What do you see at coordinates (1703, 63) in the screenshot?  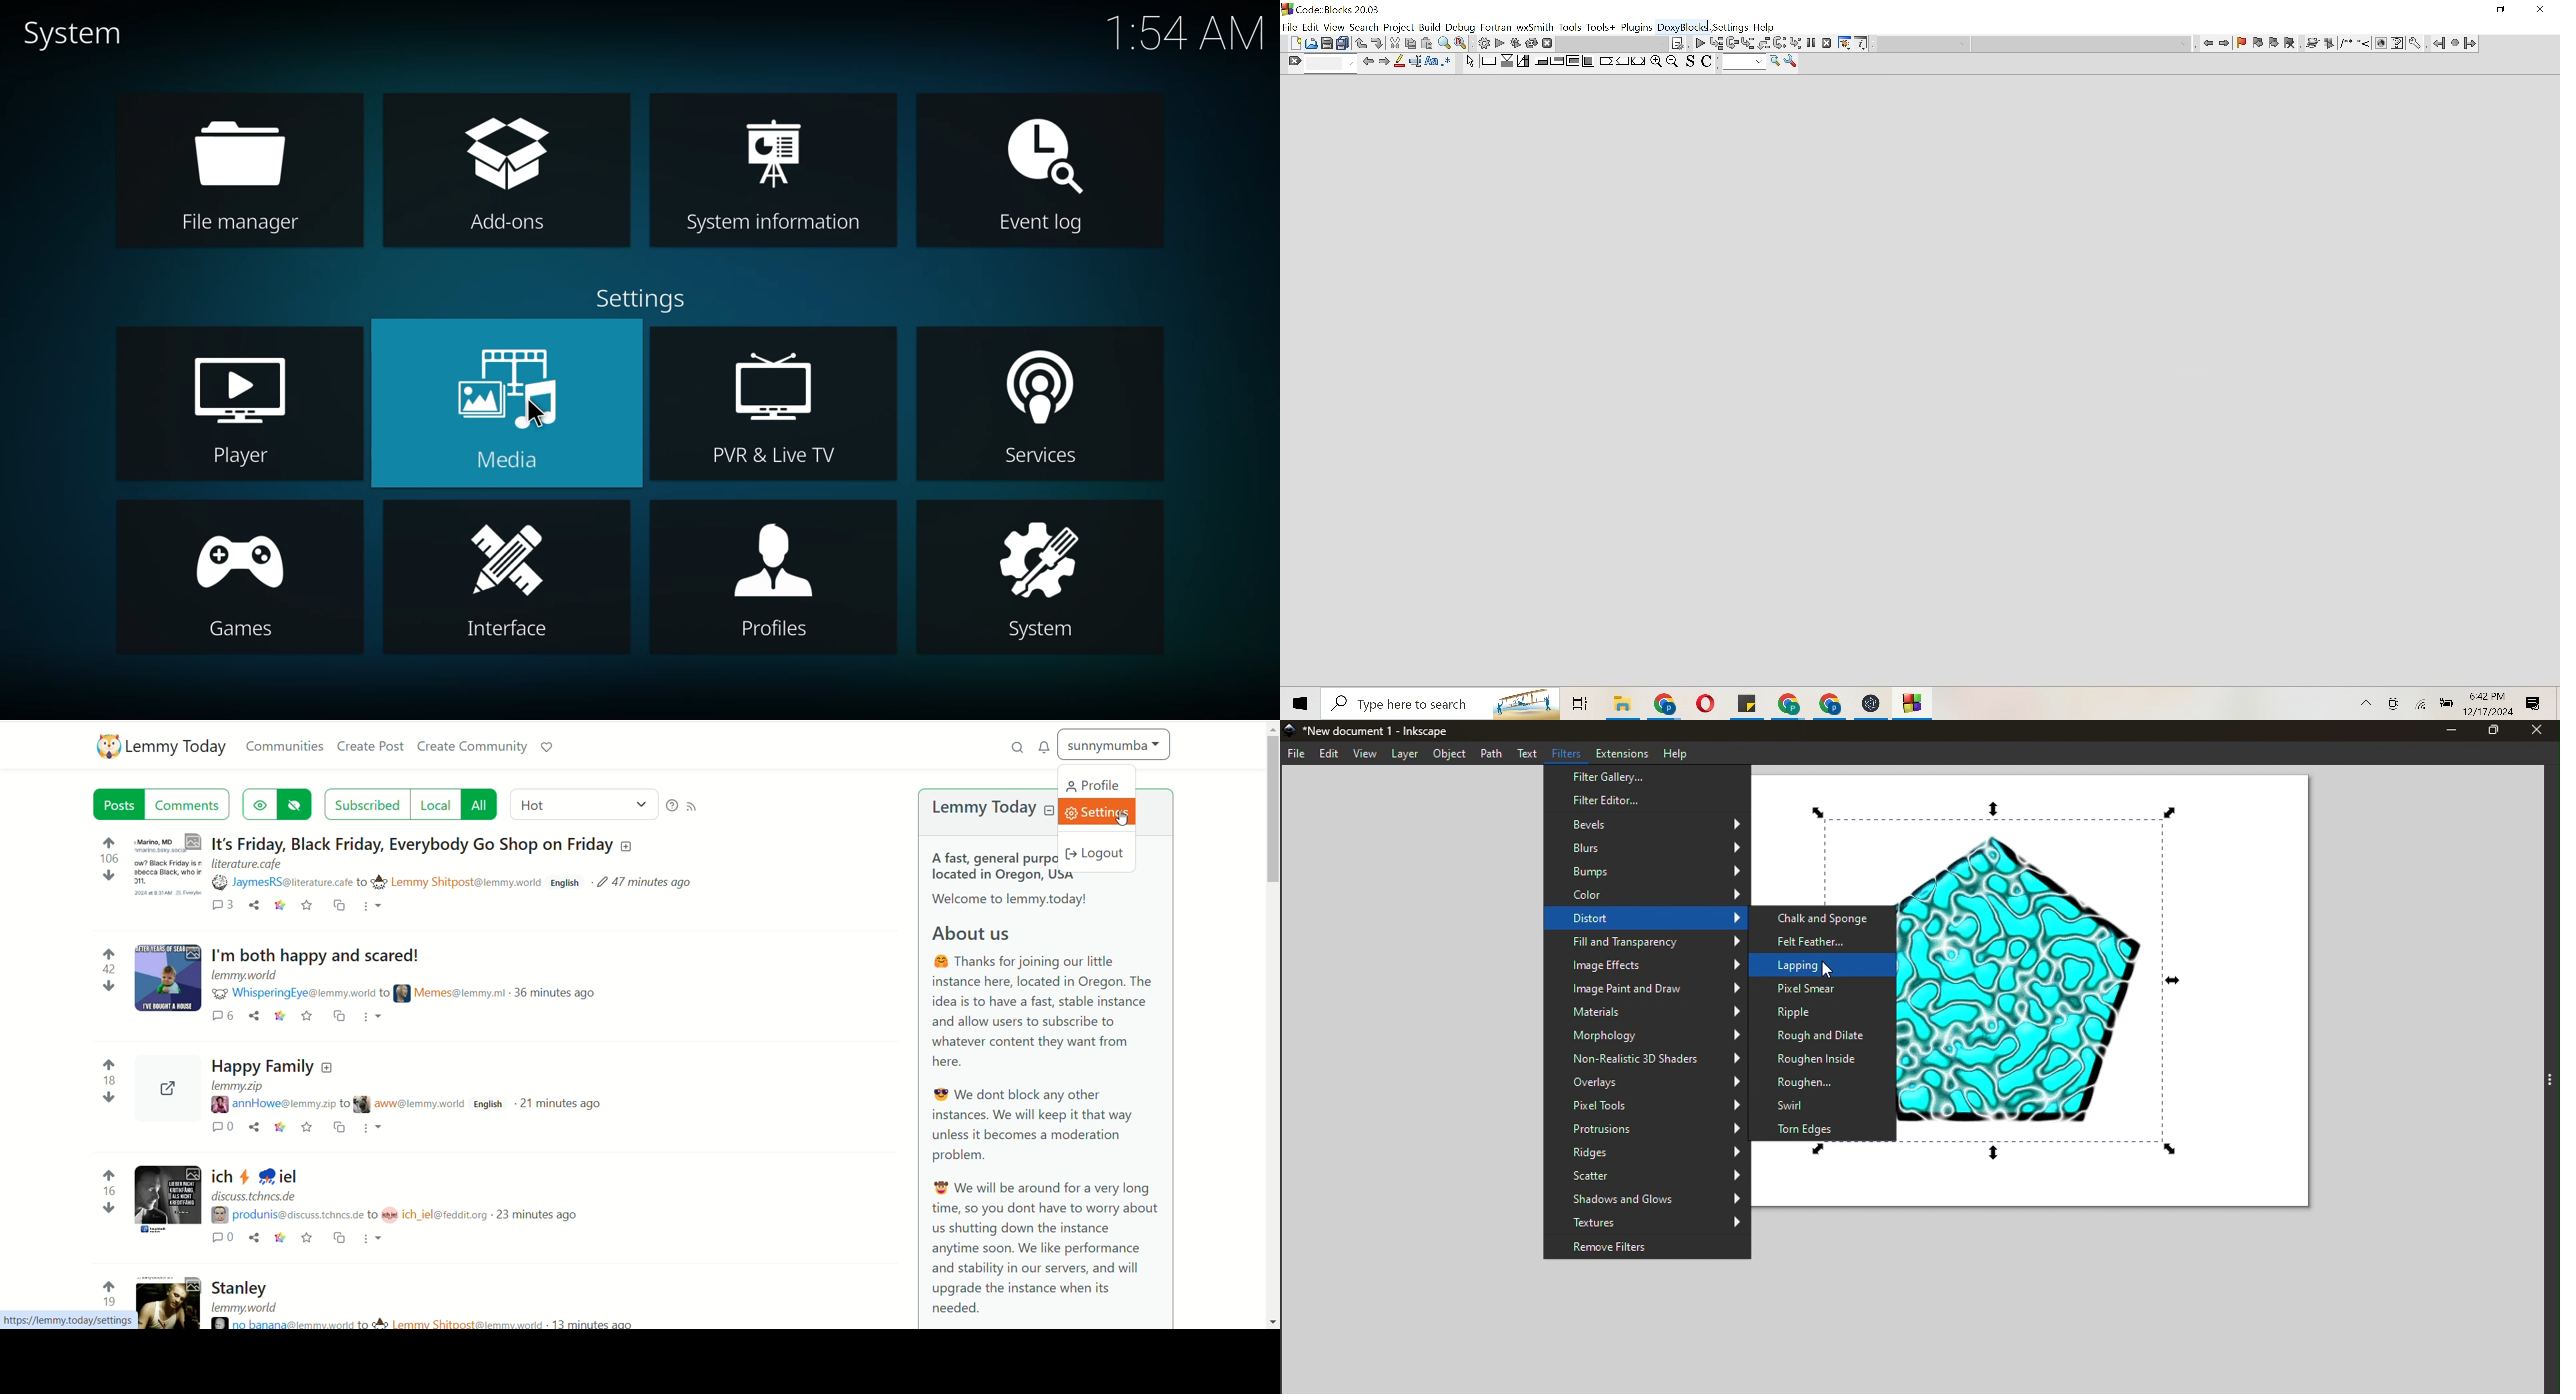 I see `Save and copy` at bounding box center [1703, 63].